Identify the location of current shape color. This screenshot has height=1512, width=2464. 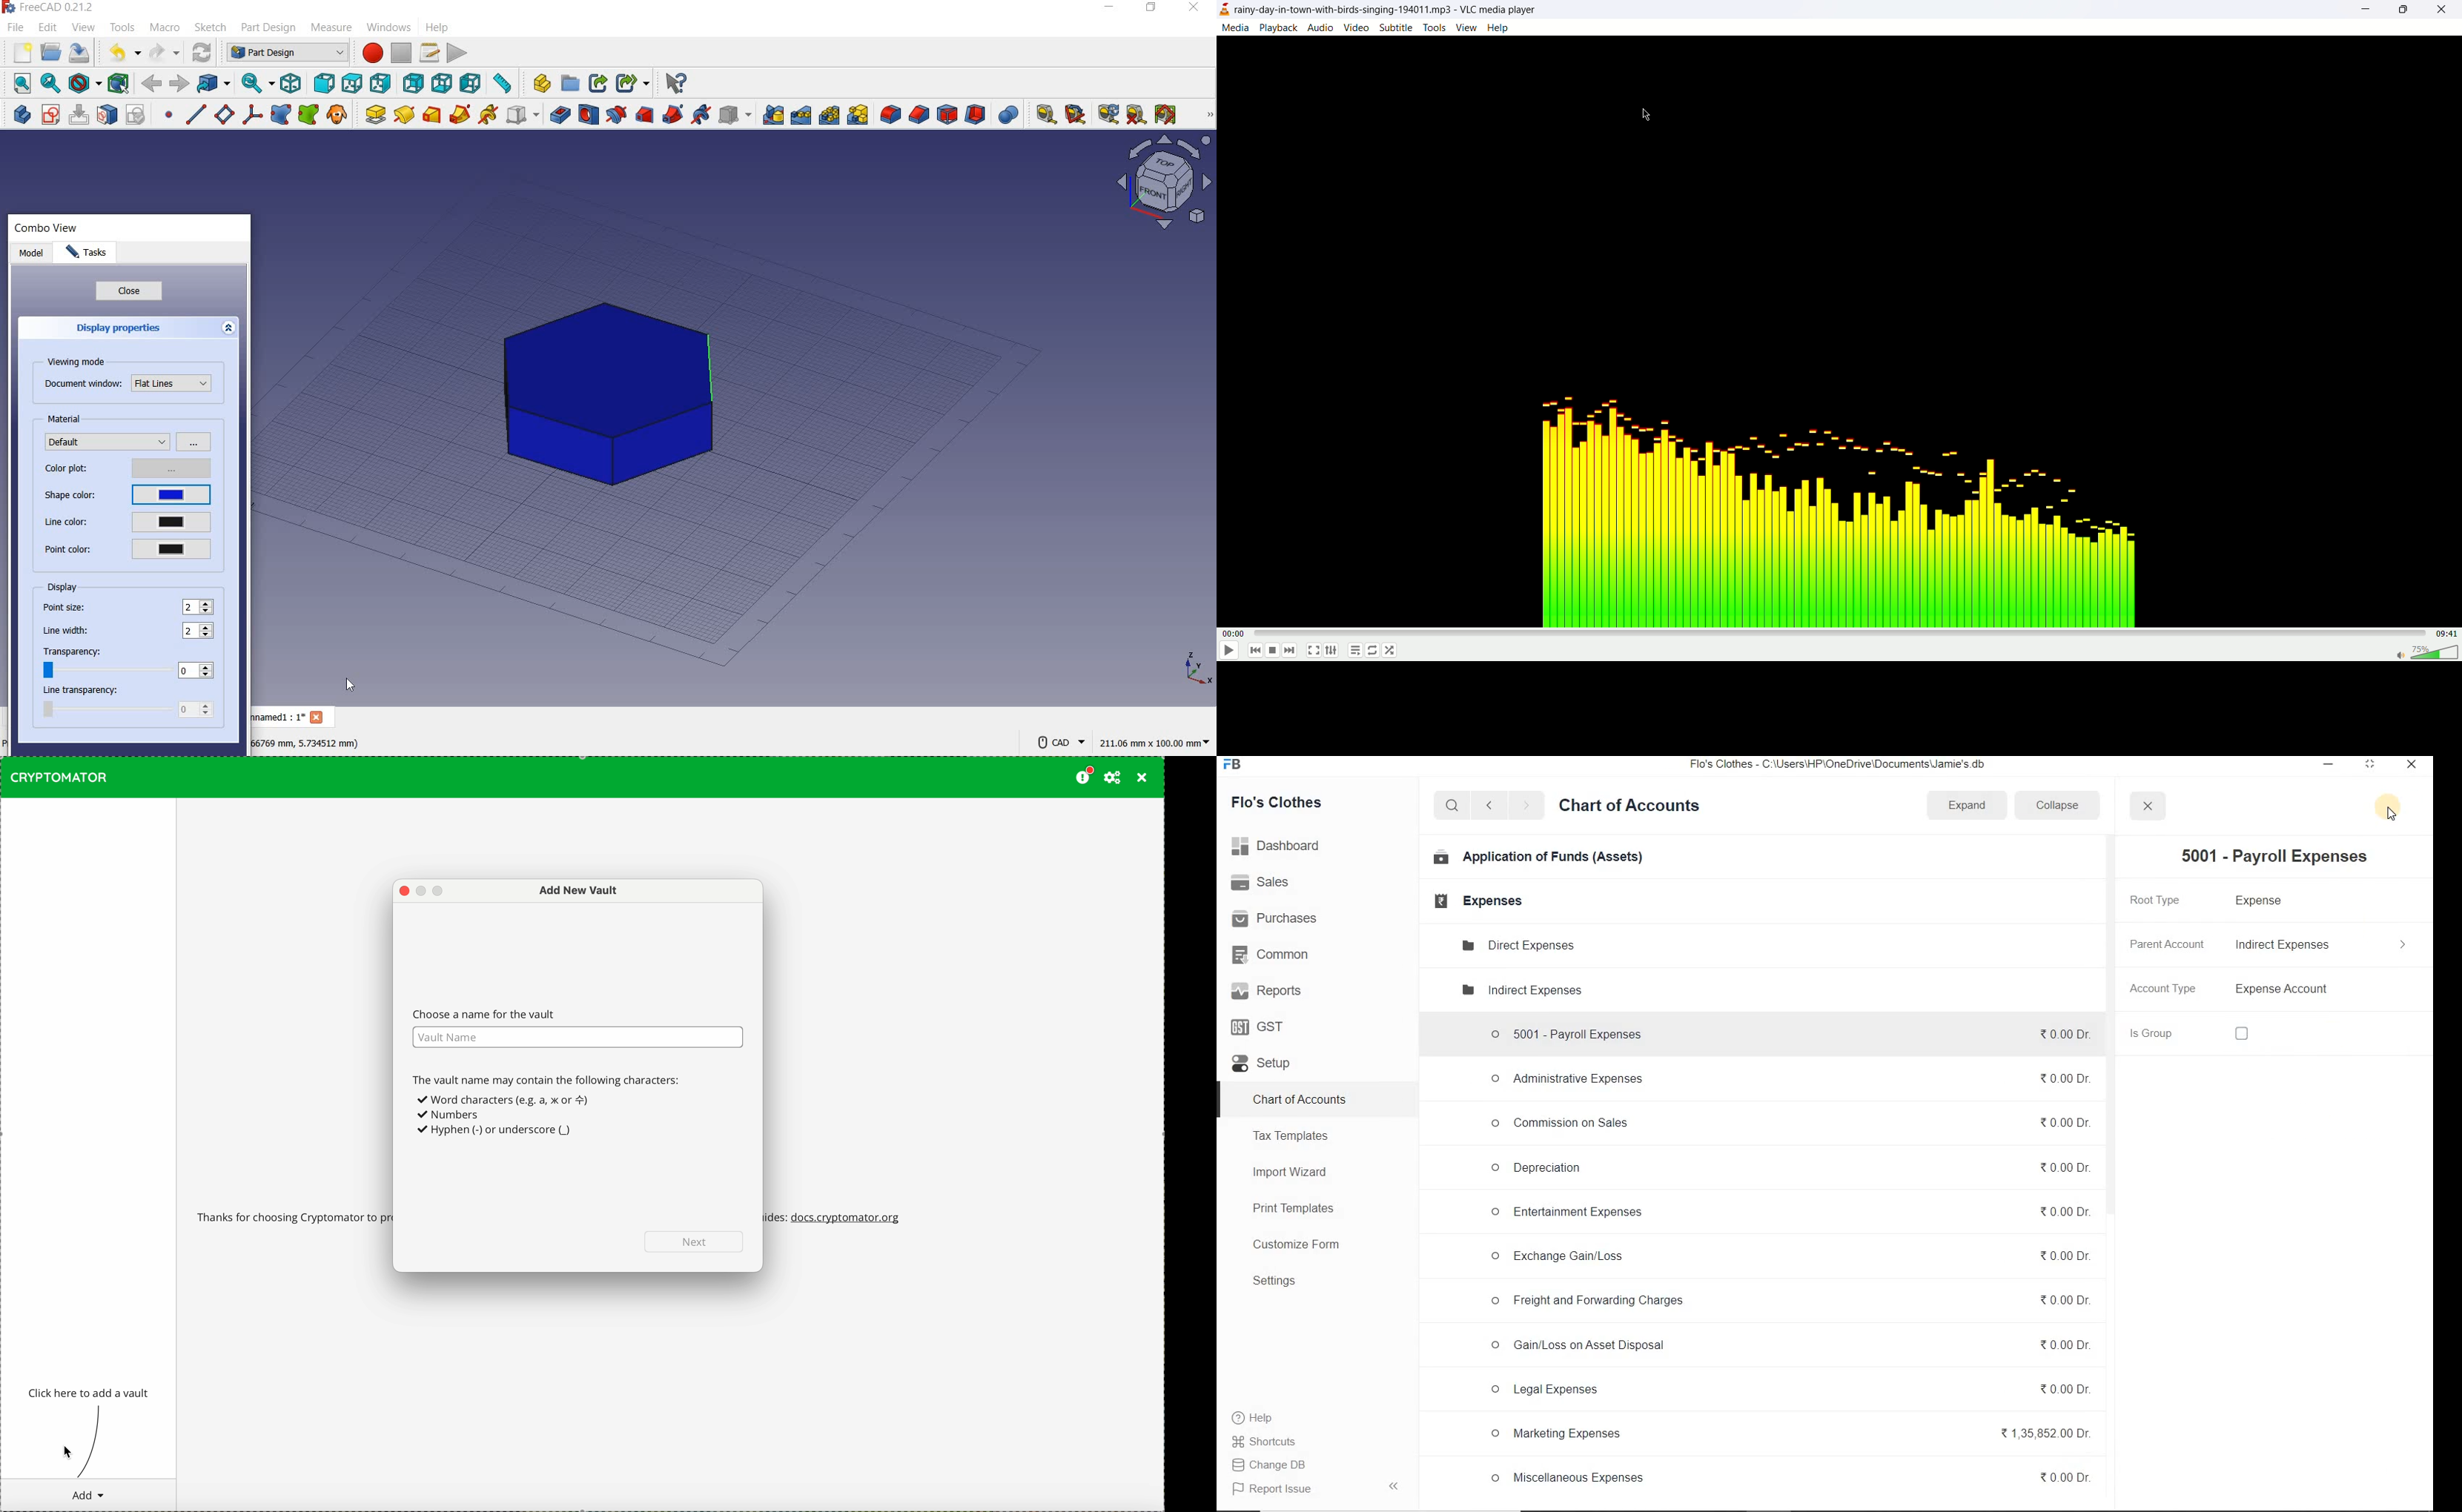
(171, 495).